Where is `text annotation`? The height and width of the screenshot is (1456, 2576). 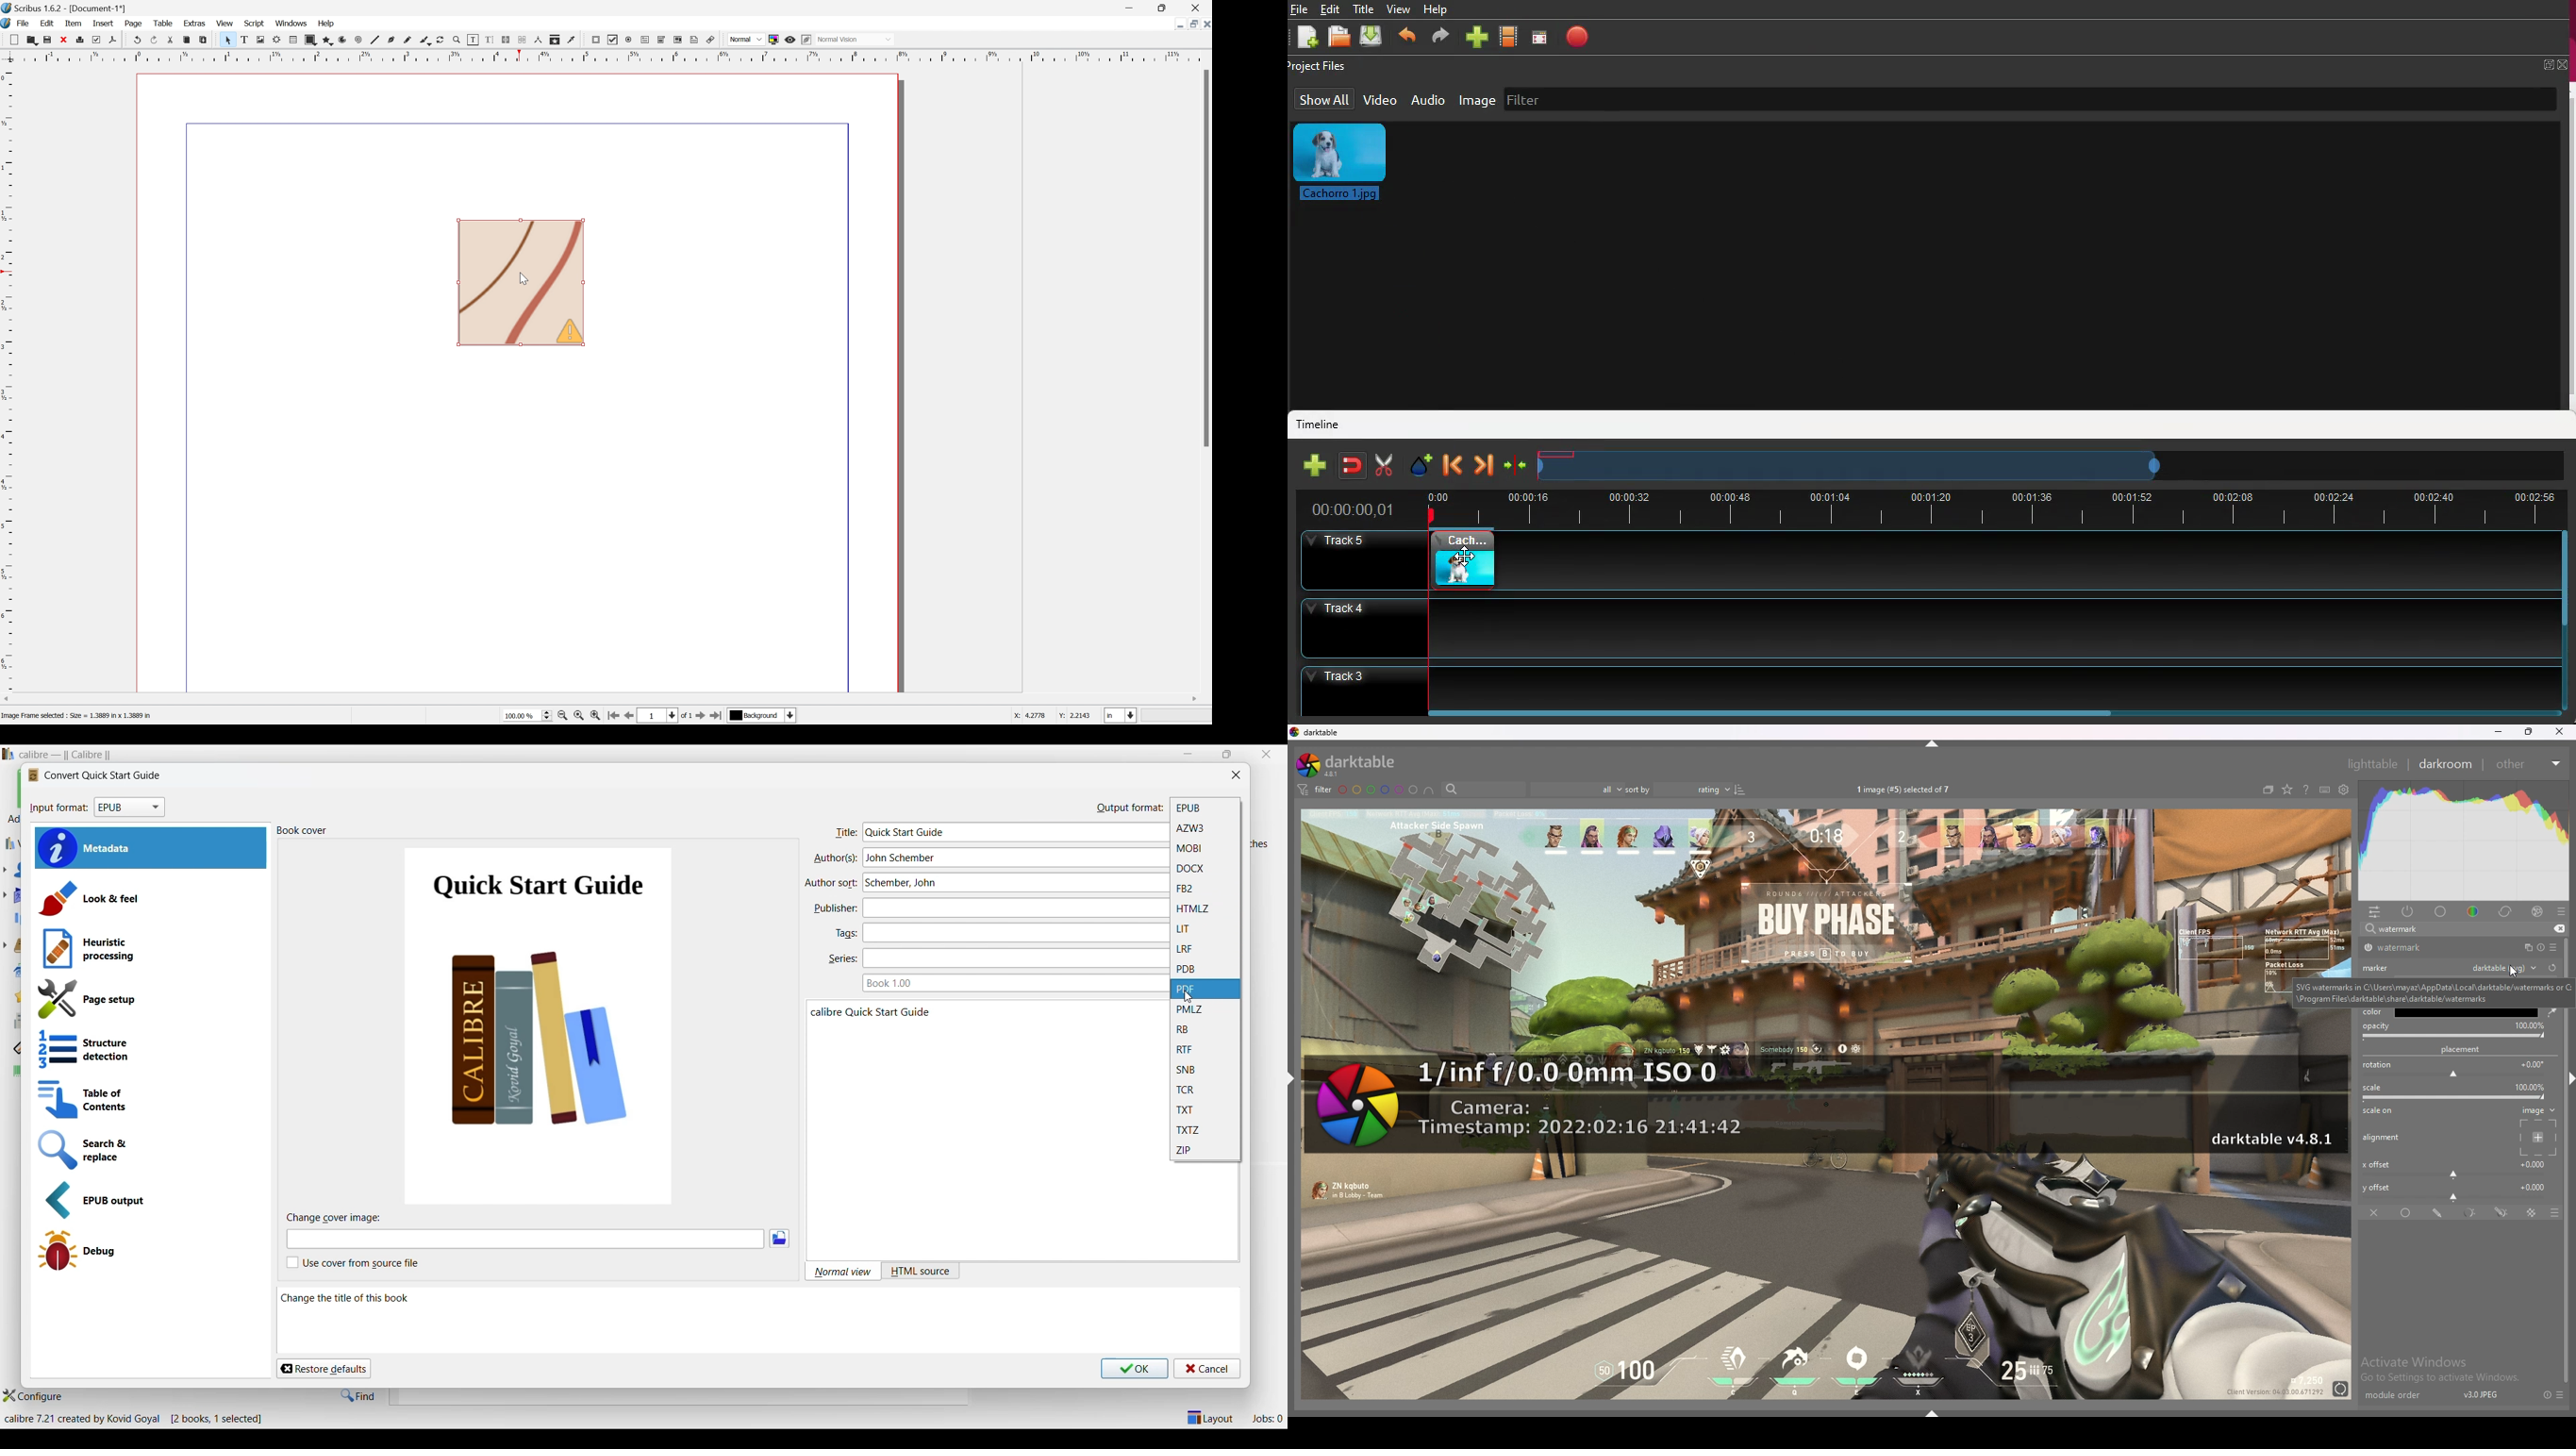 text annotation is located at coordinates (696, 39).